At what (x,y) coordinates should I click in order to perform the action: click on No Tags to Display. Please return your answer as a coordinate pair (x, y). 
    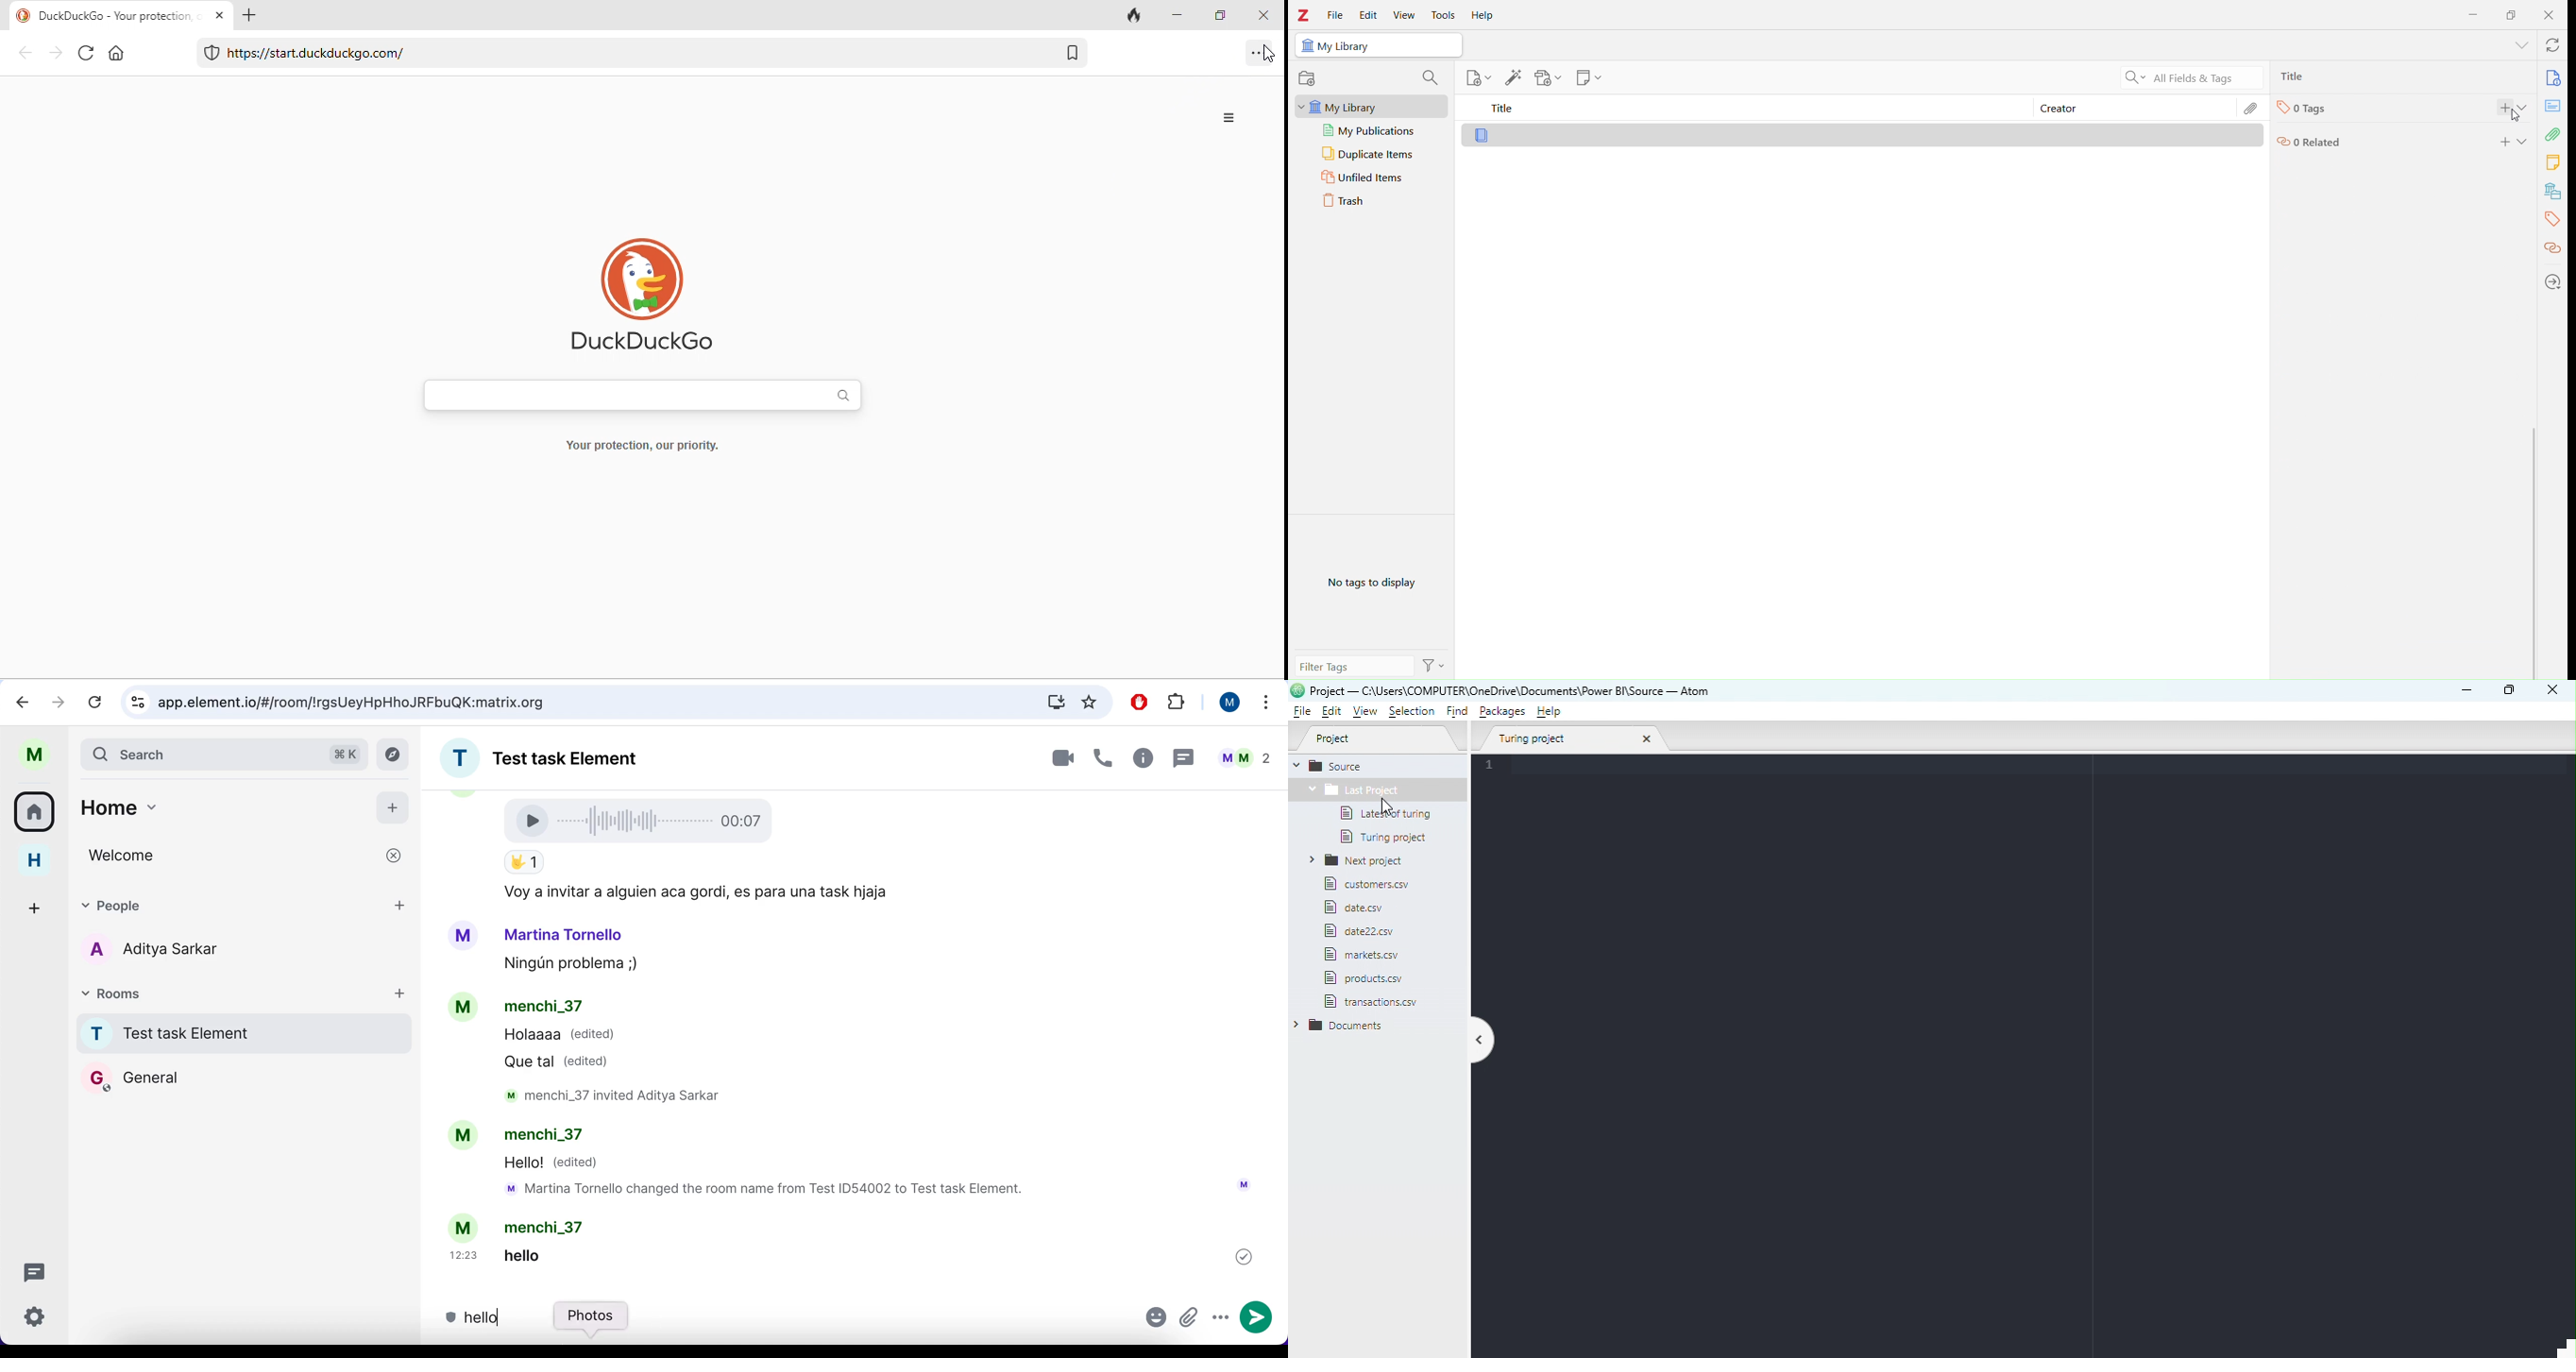
    Looking at the image, I should click on (1377, 583).